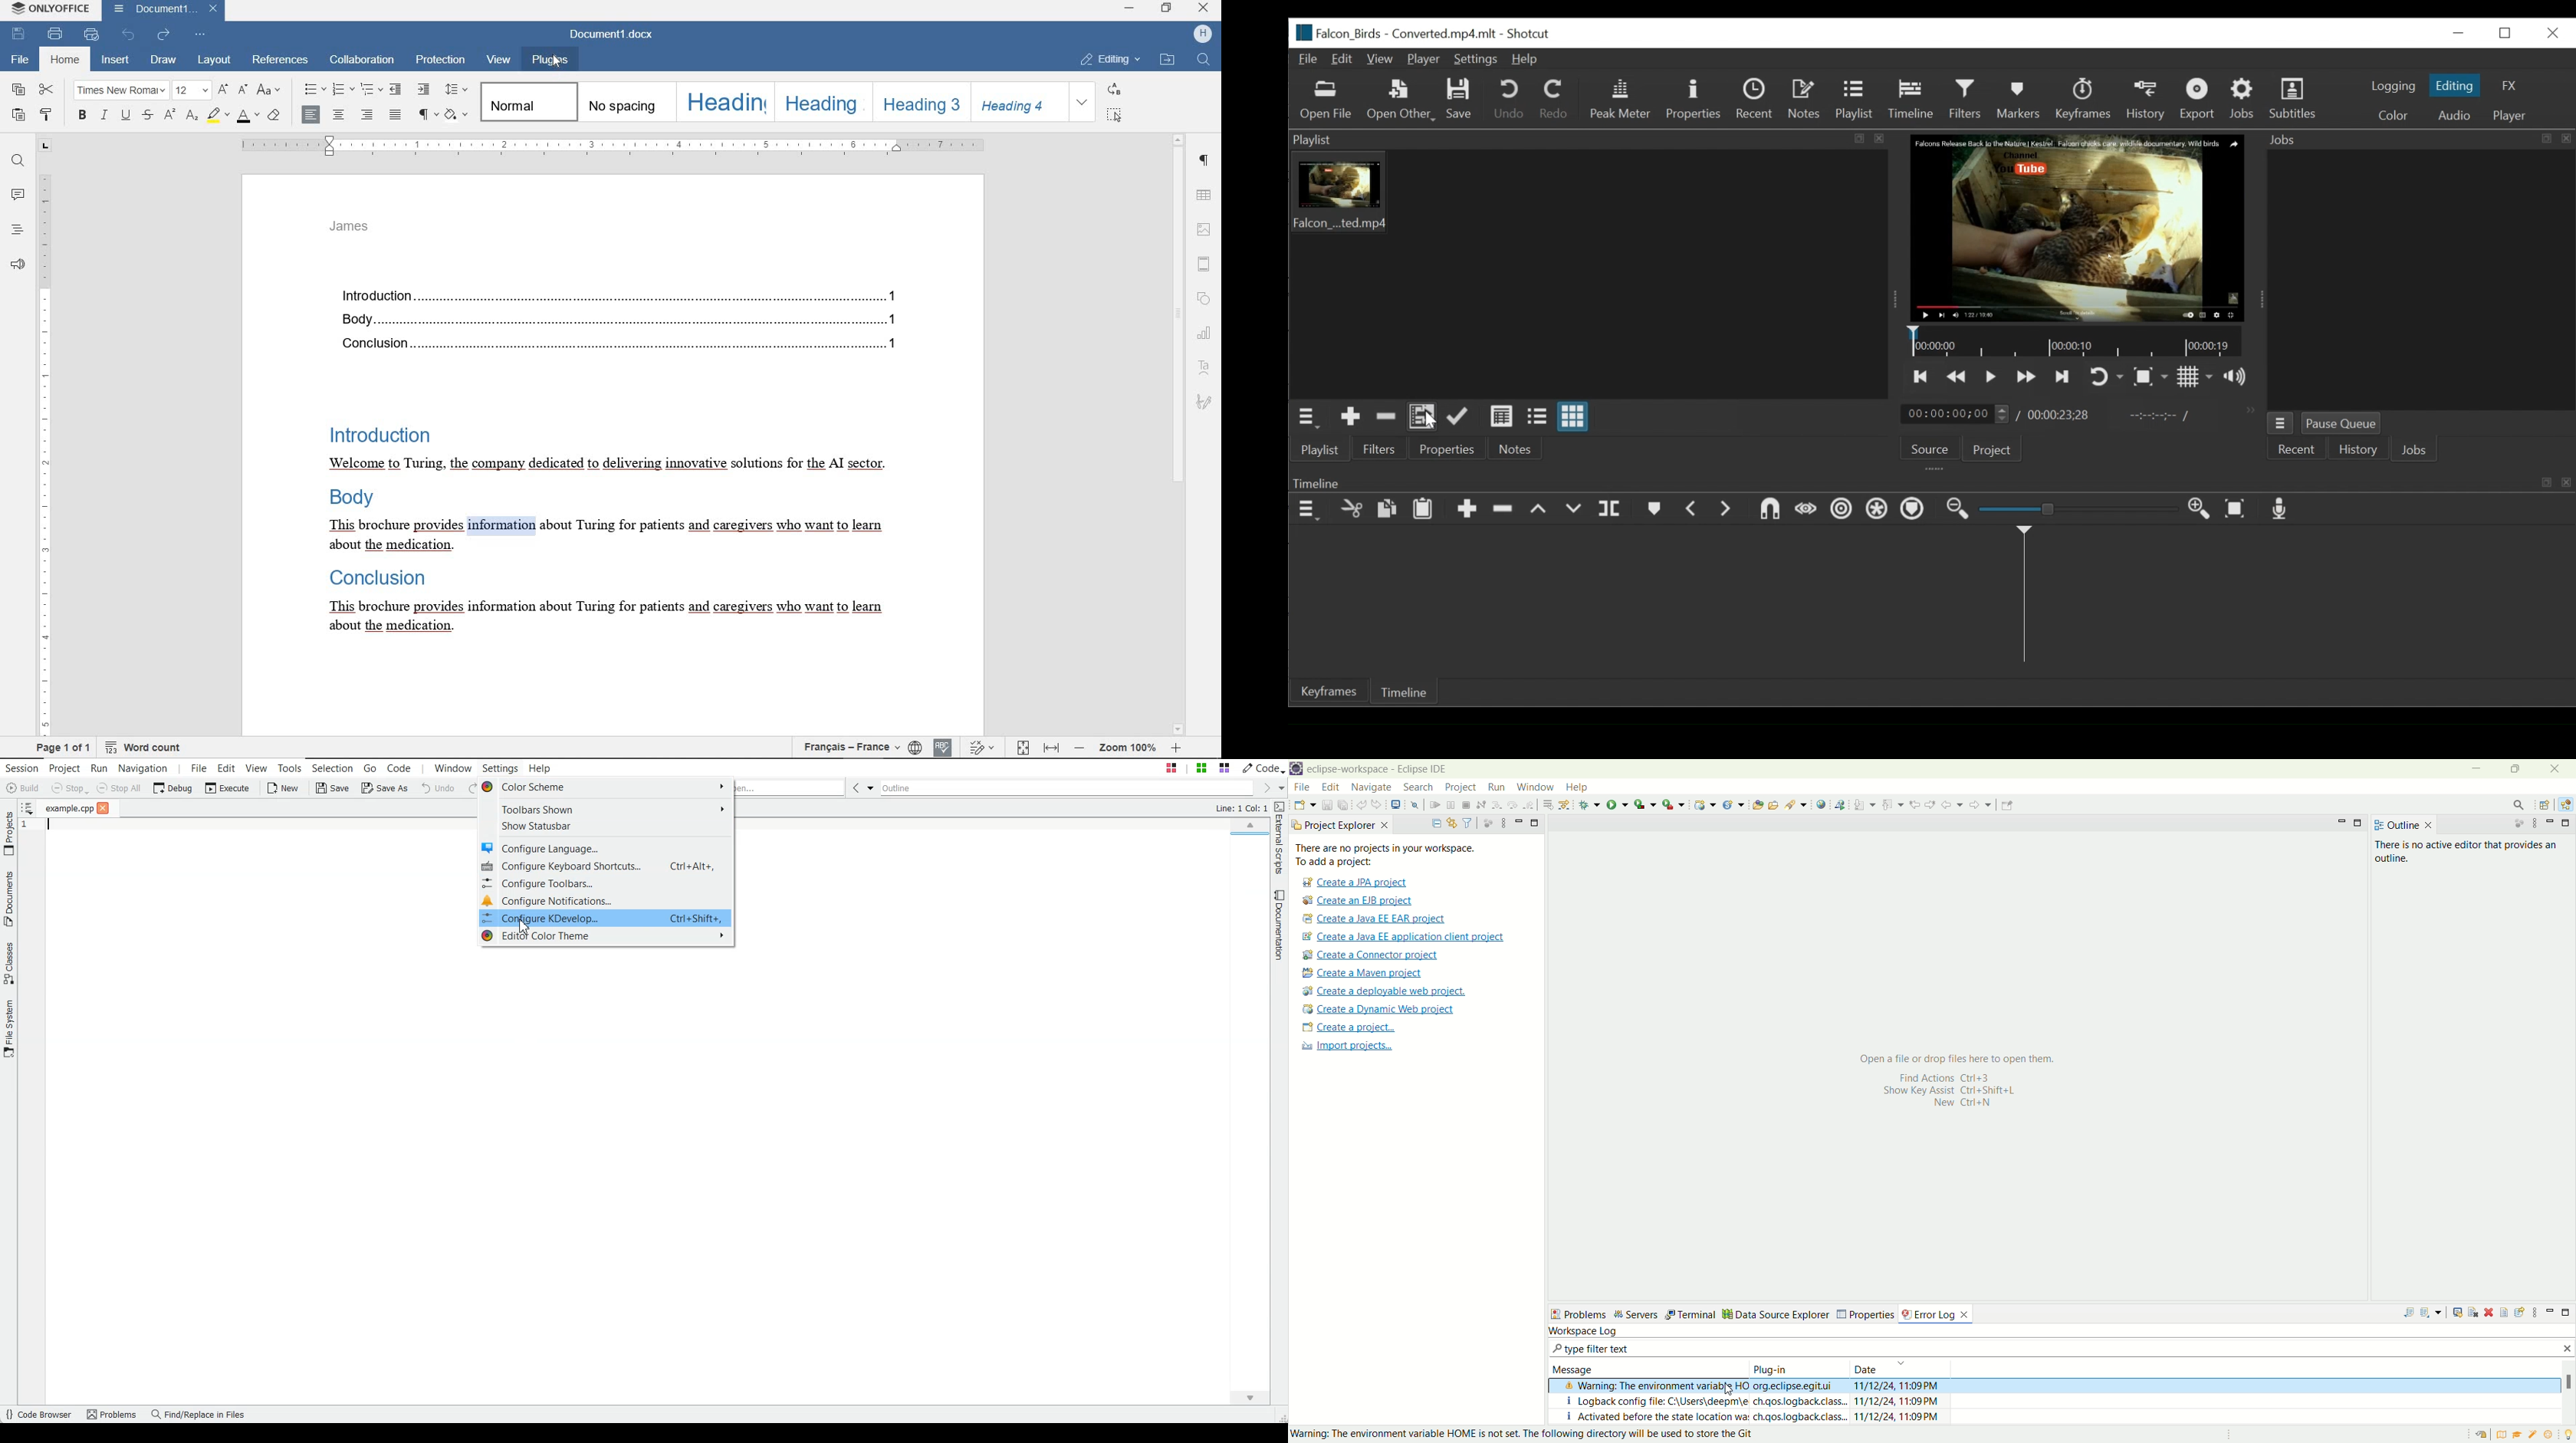  I want to click on Split at playhead, so click(1611, 509).